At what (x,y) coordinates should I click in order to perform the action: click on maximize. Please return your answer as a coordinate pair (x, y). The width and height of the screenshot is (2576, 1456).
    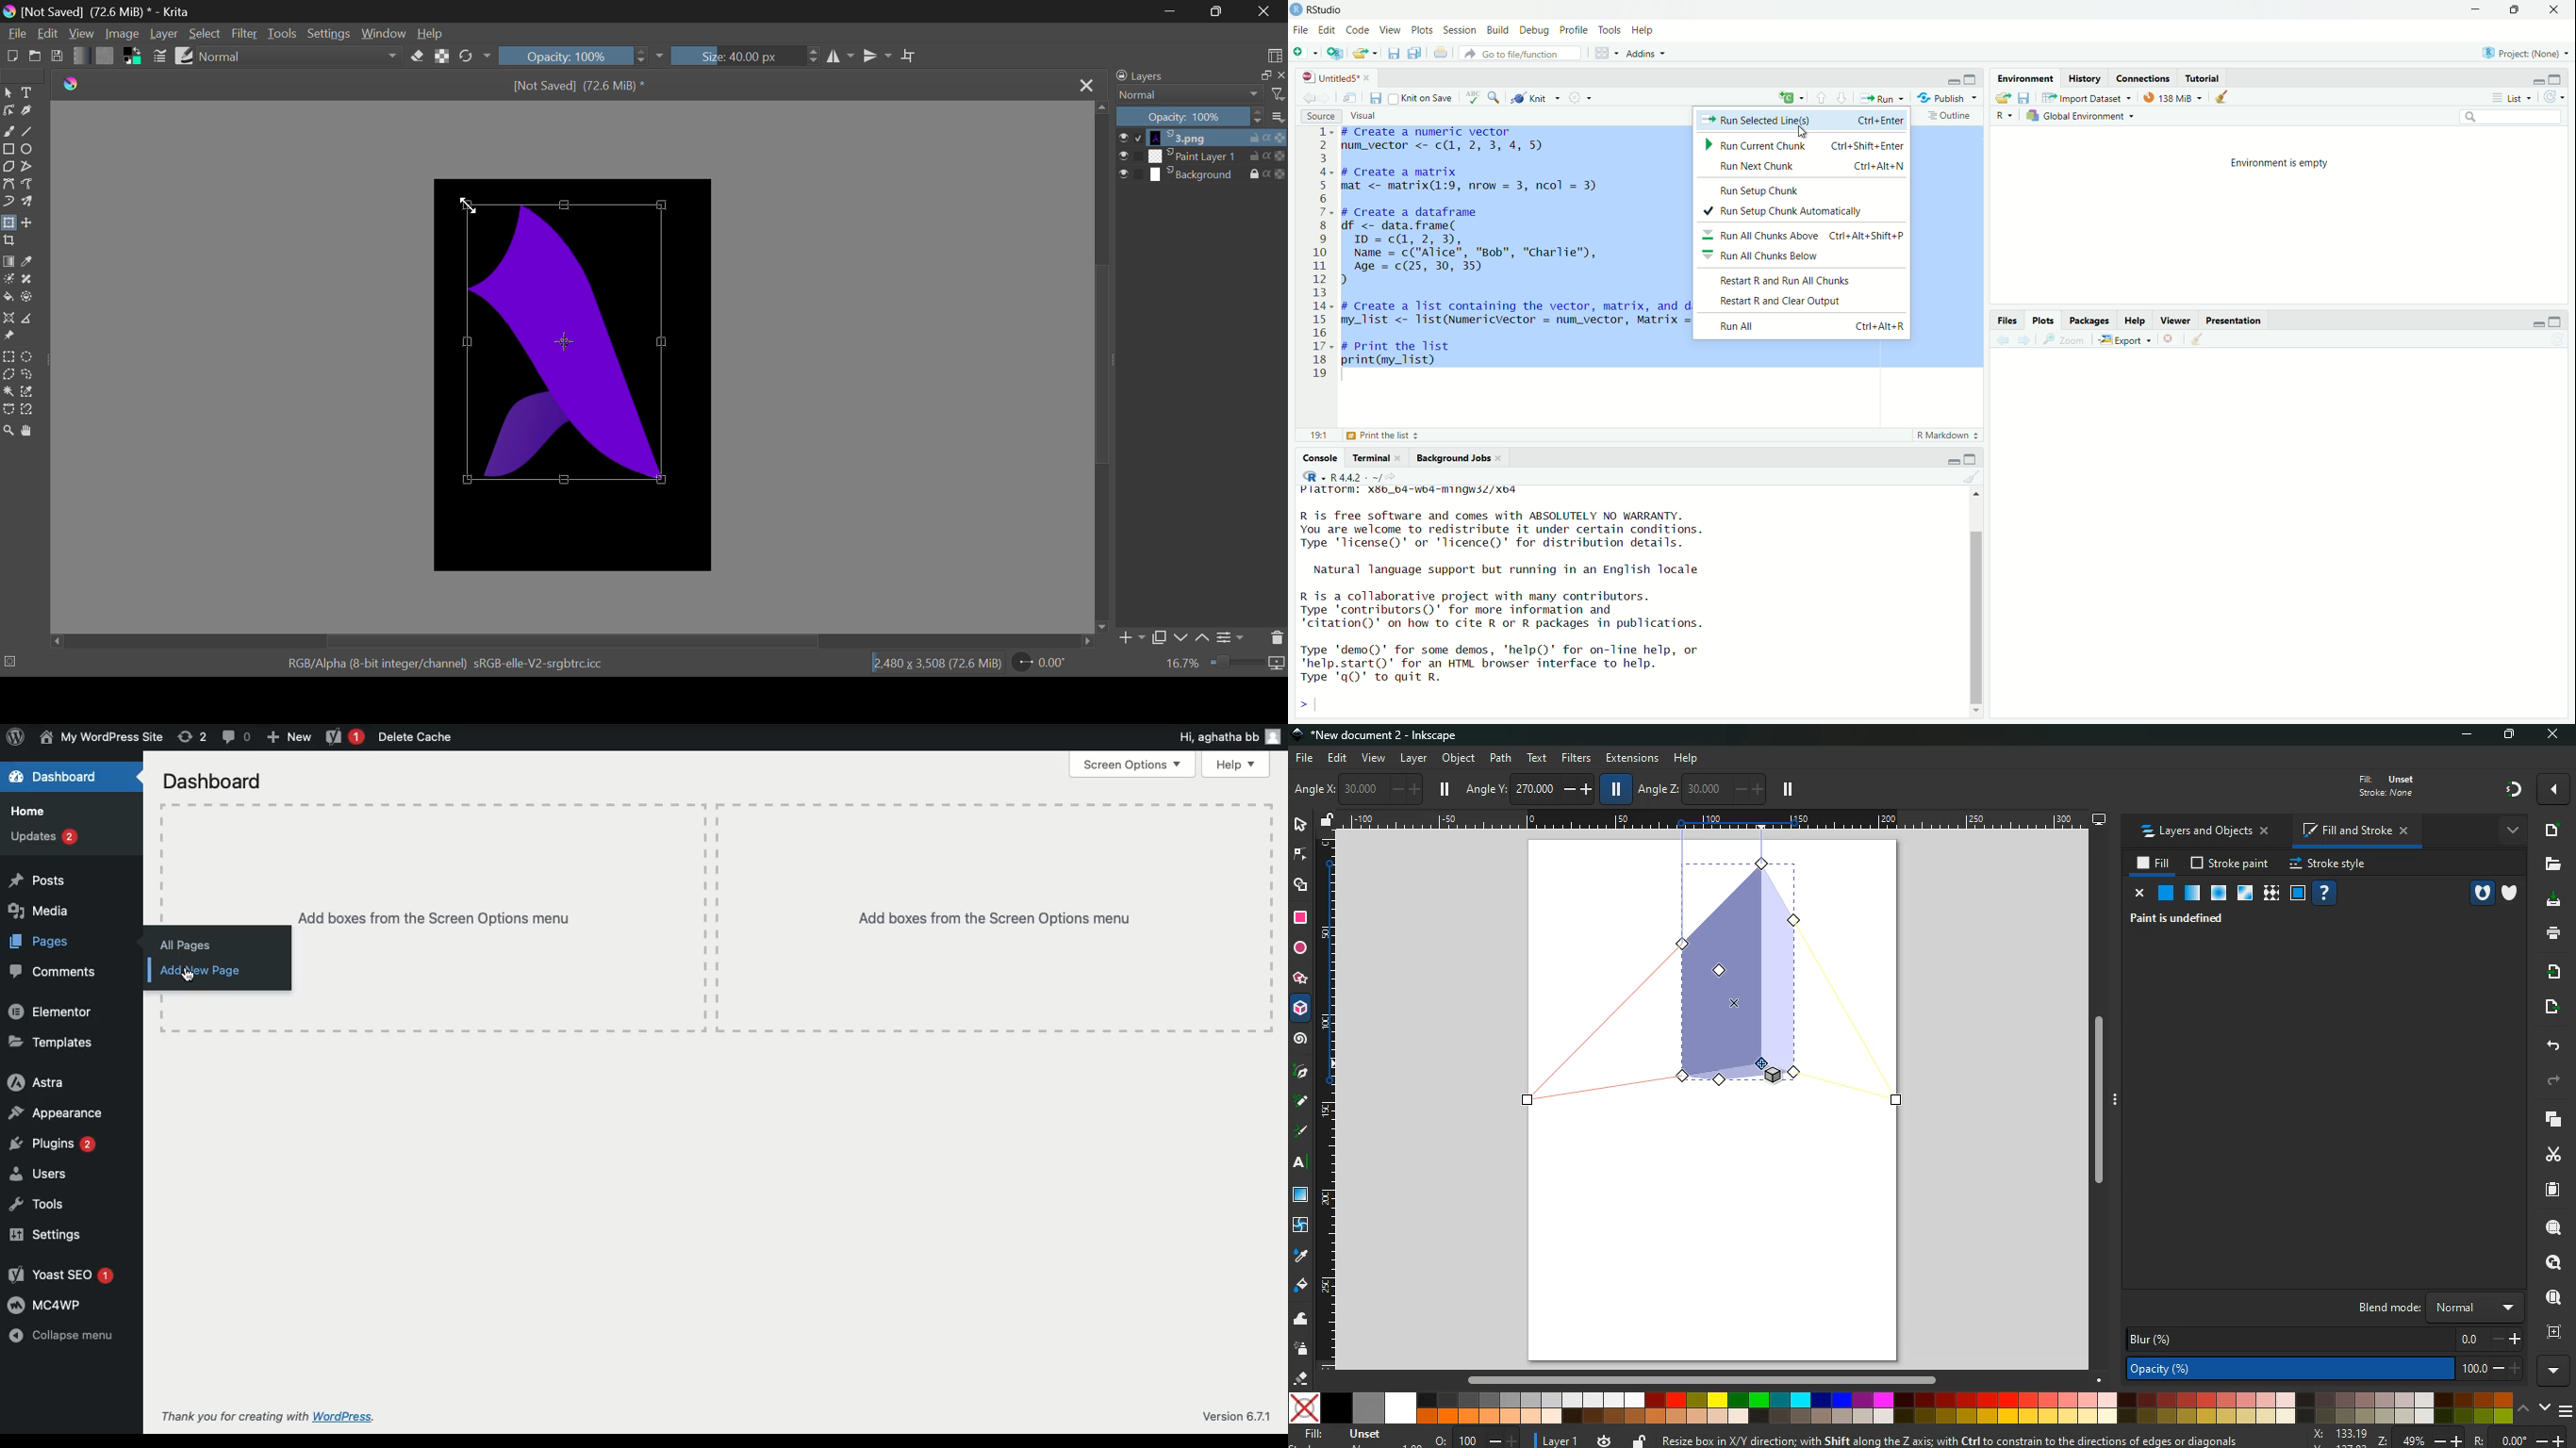
    Looking at the image, I should click on (2512, 735).